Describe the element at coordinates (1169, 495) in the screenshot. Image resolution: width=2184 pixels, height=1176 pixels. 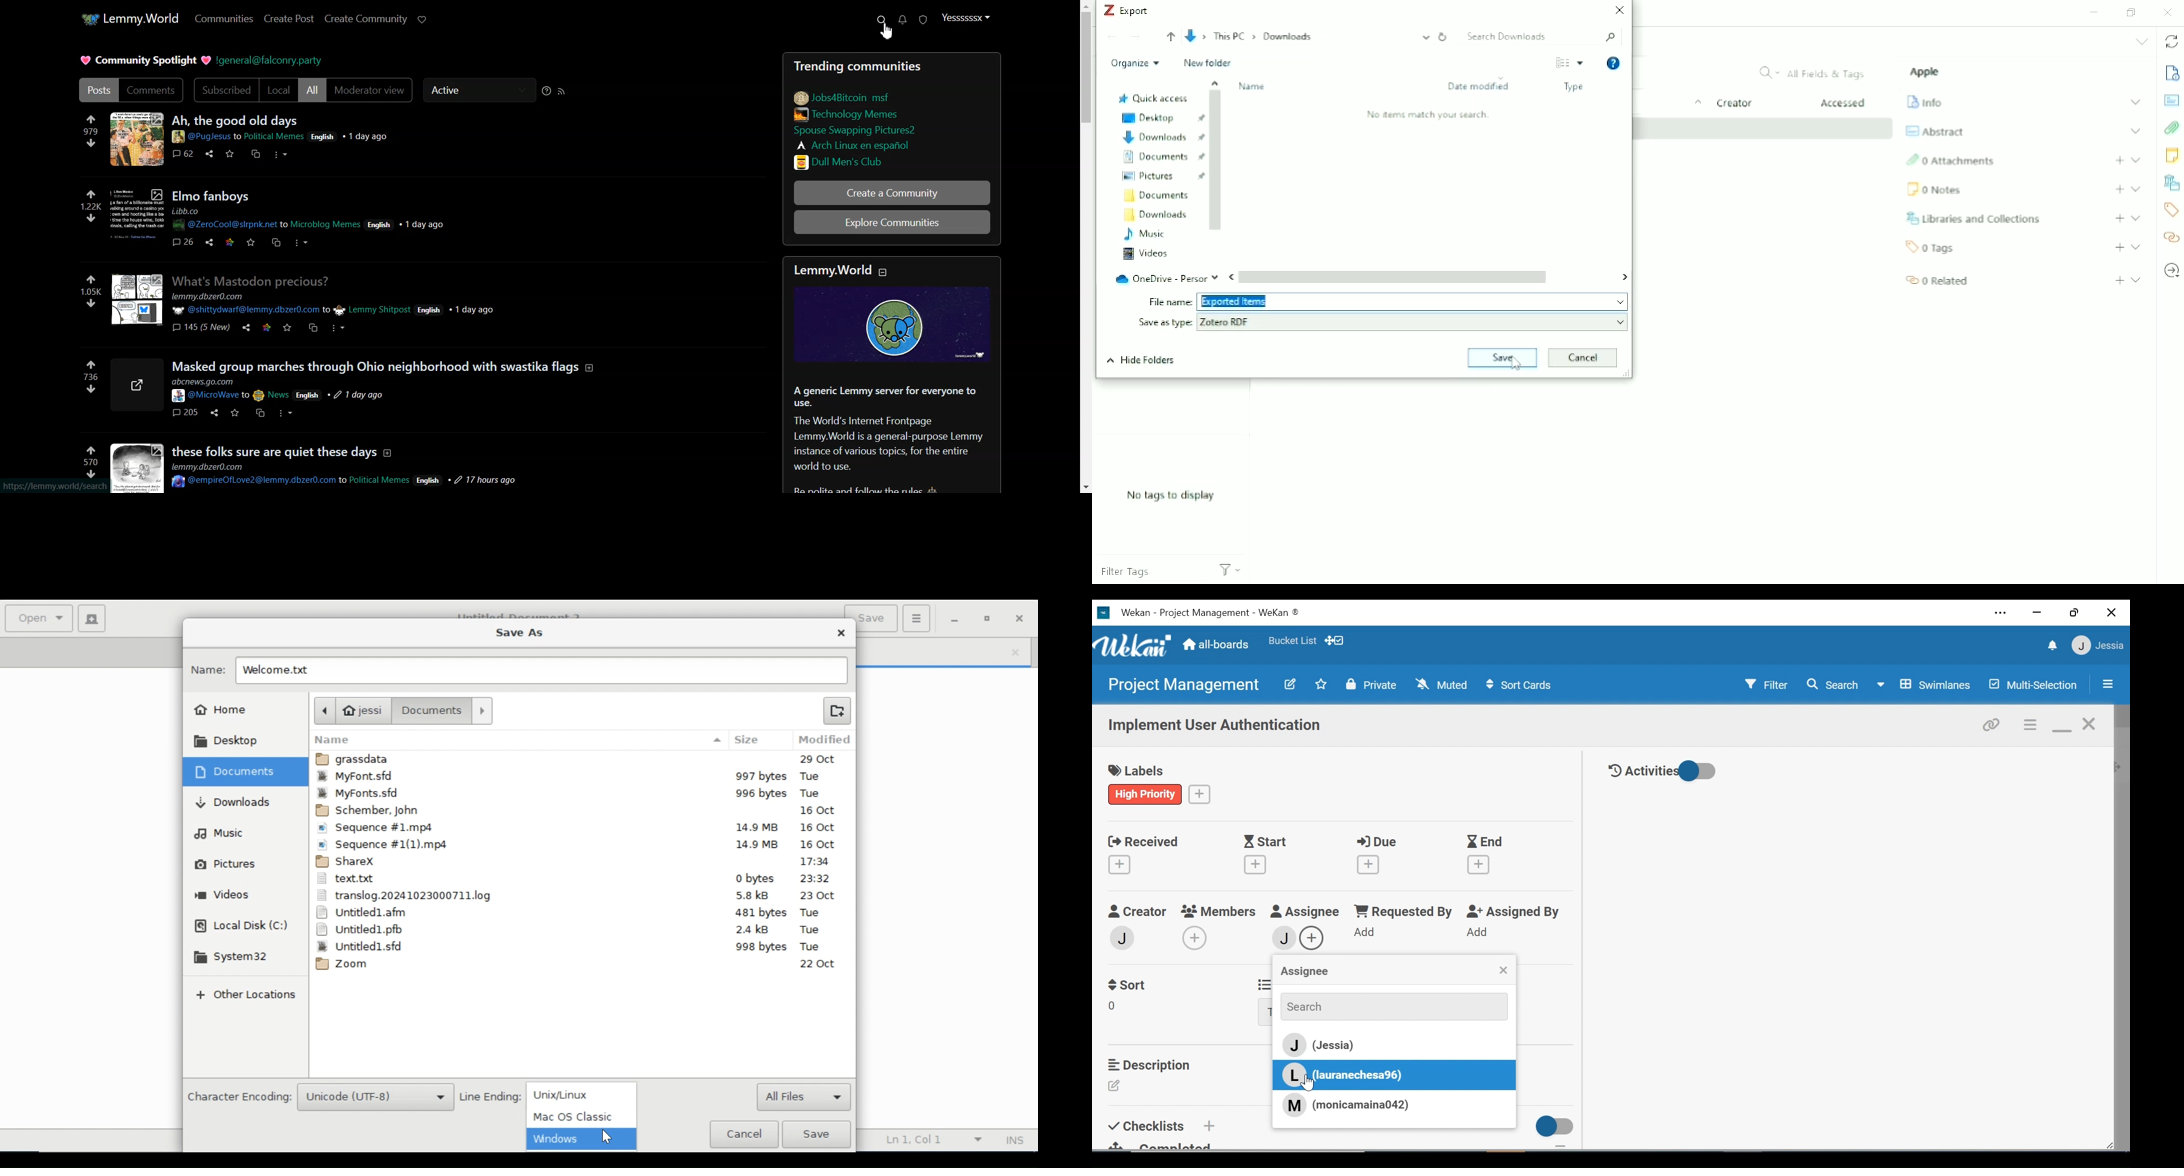
I see `No tags to display` at that location.